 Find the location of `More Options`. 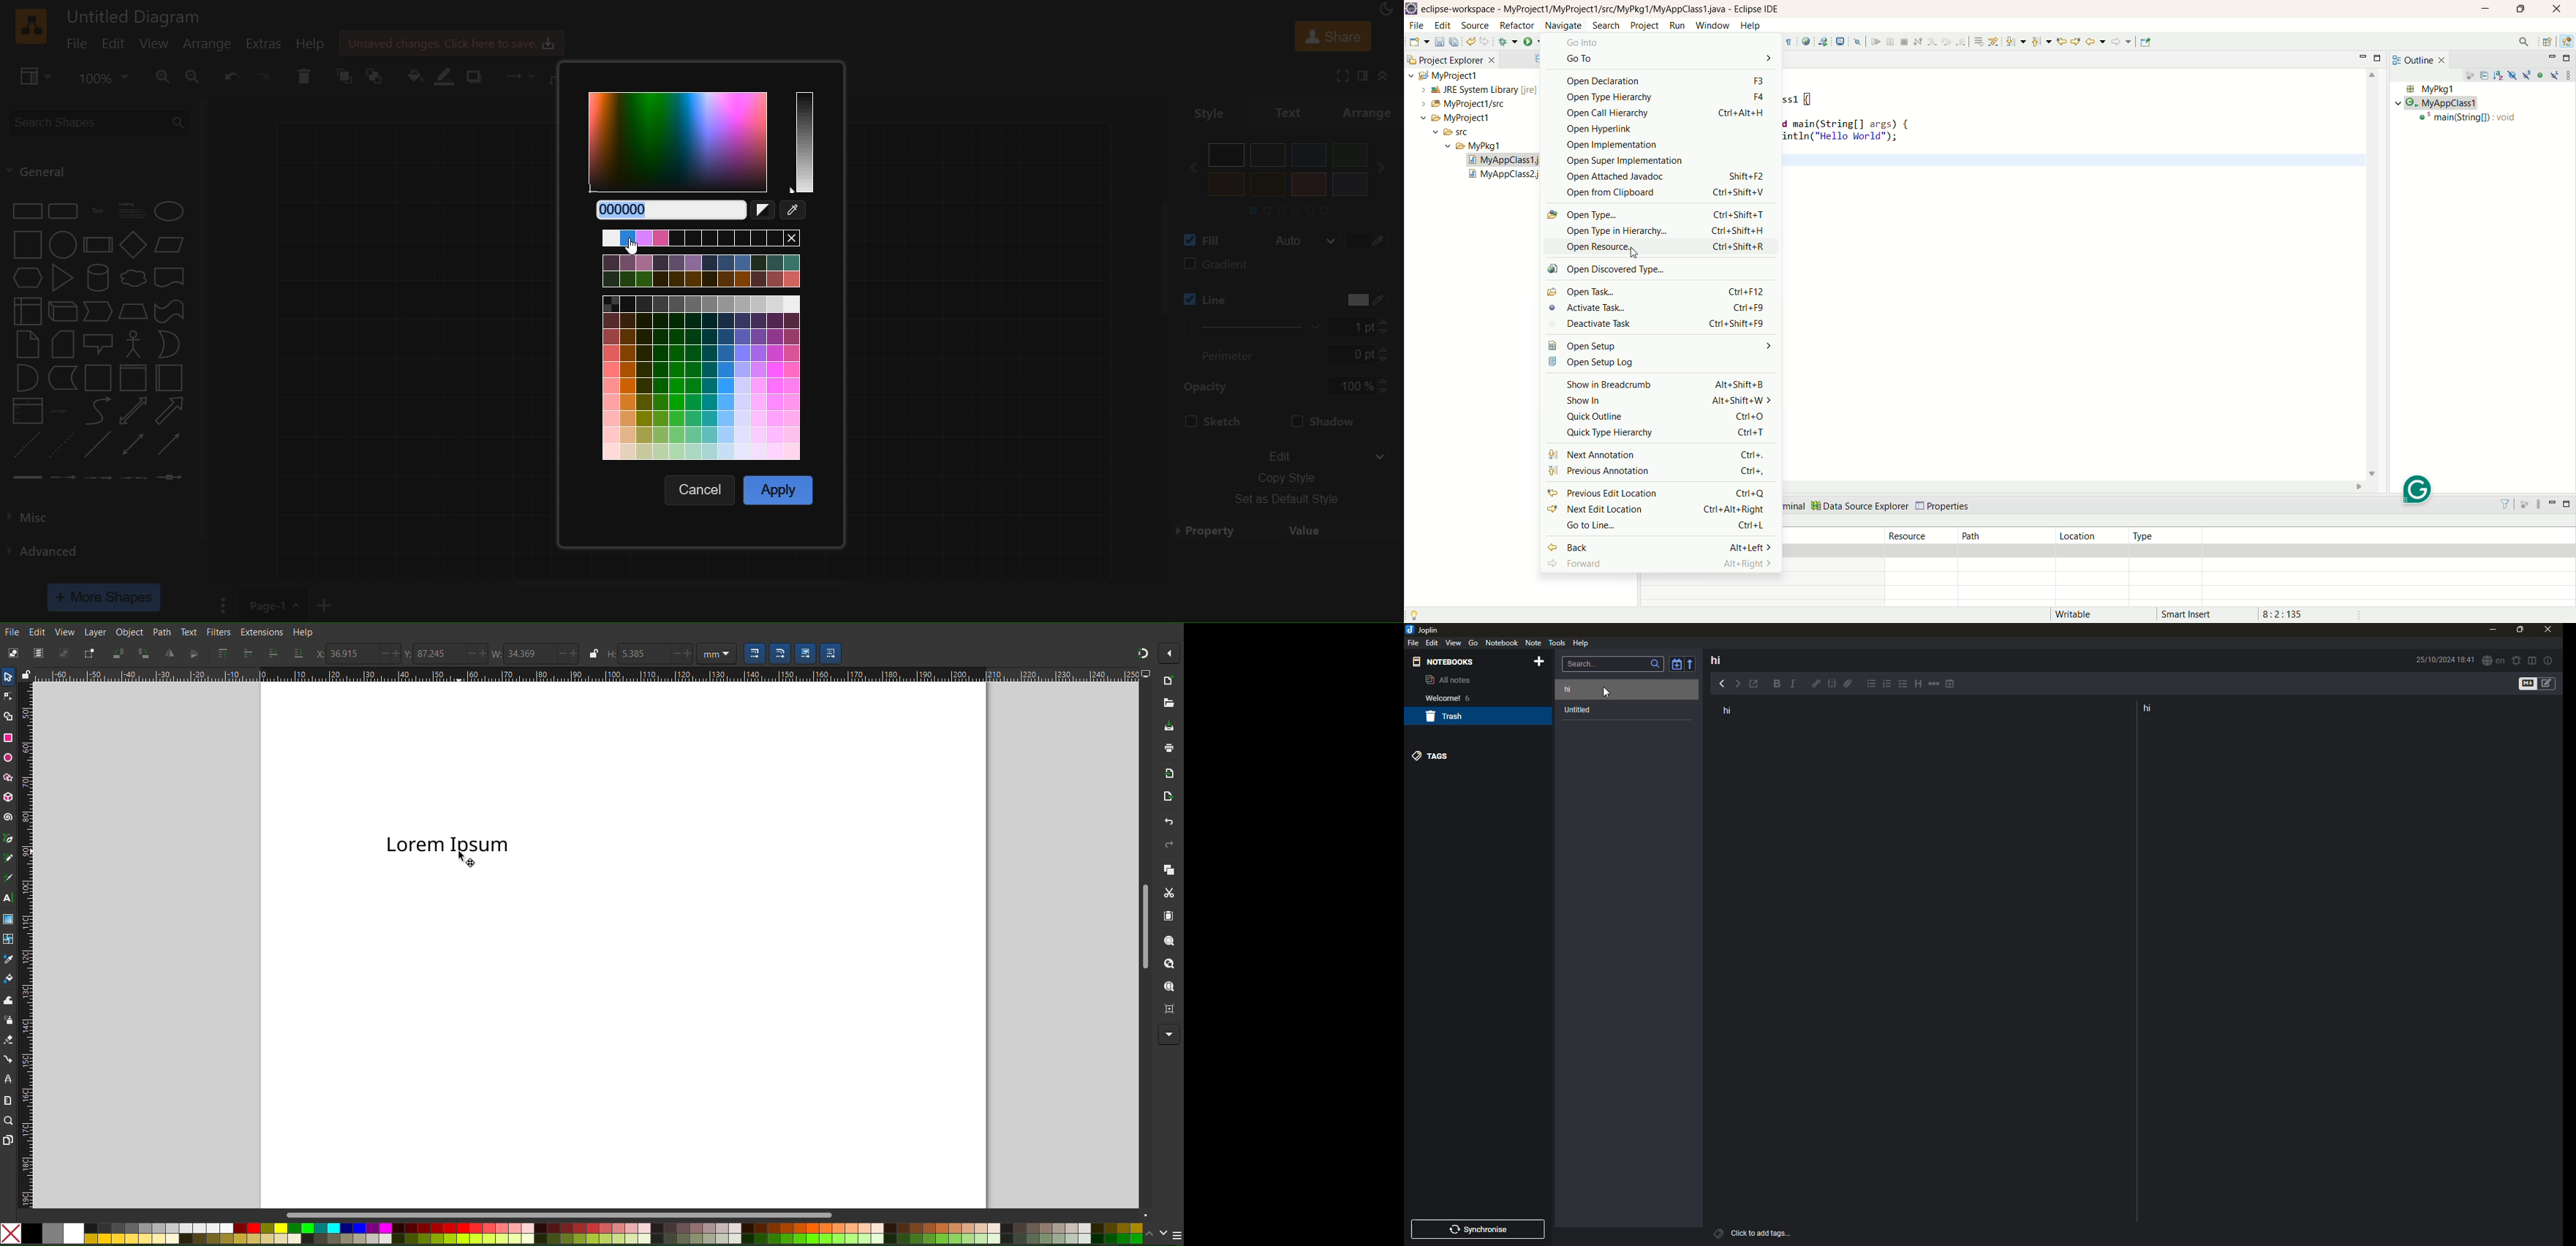

More Options is located at coordinates (1168, 1035).